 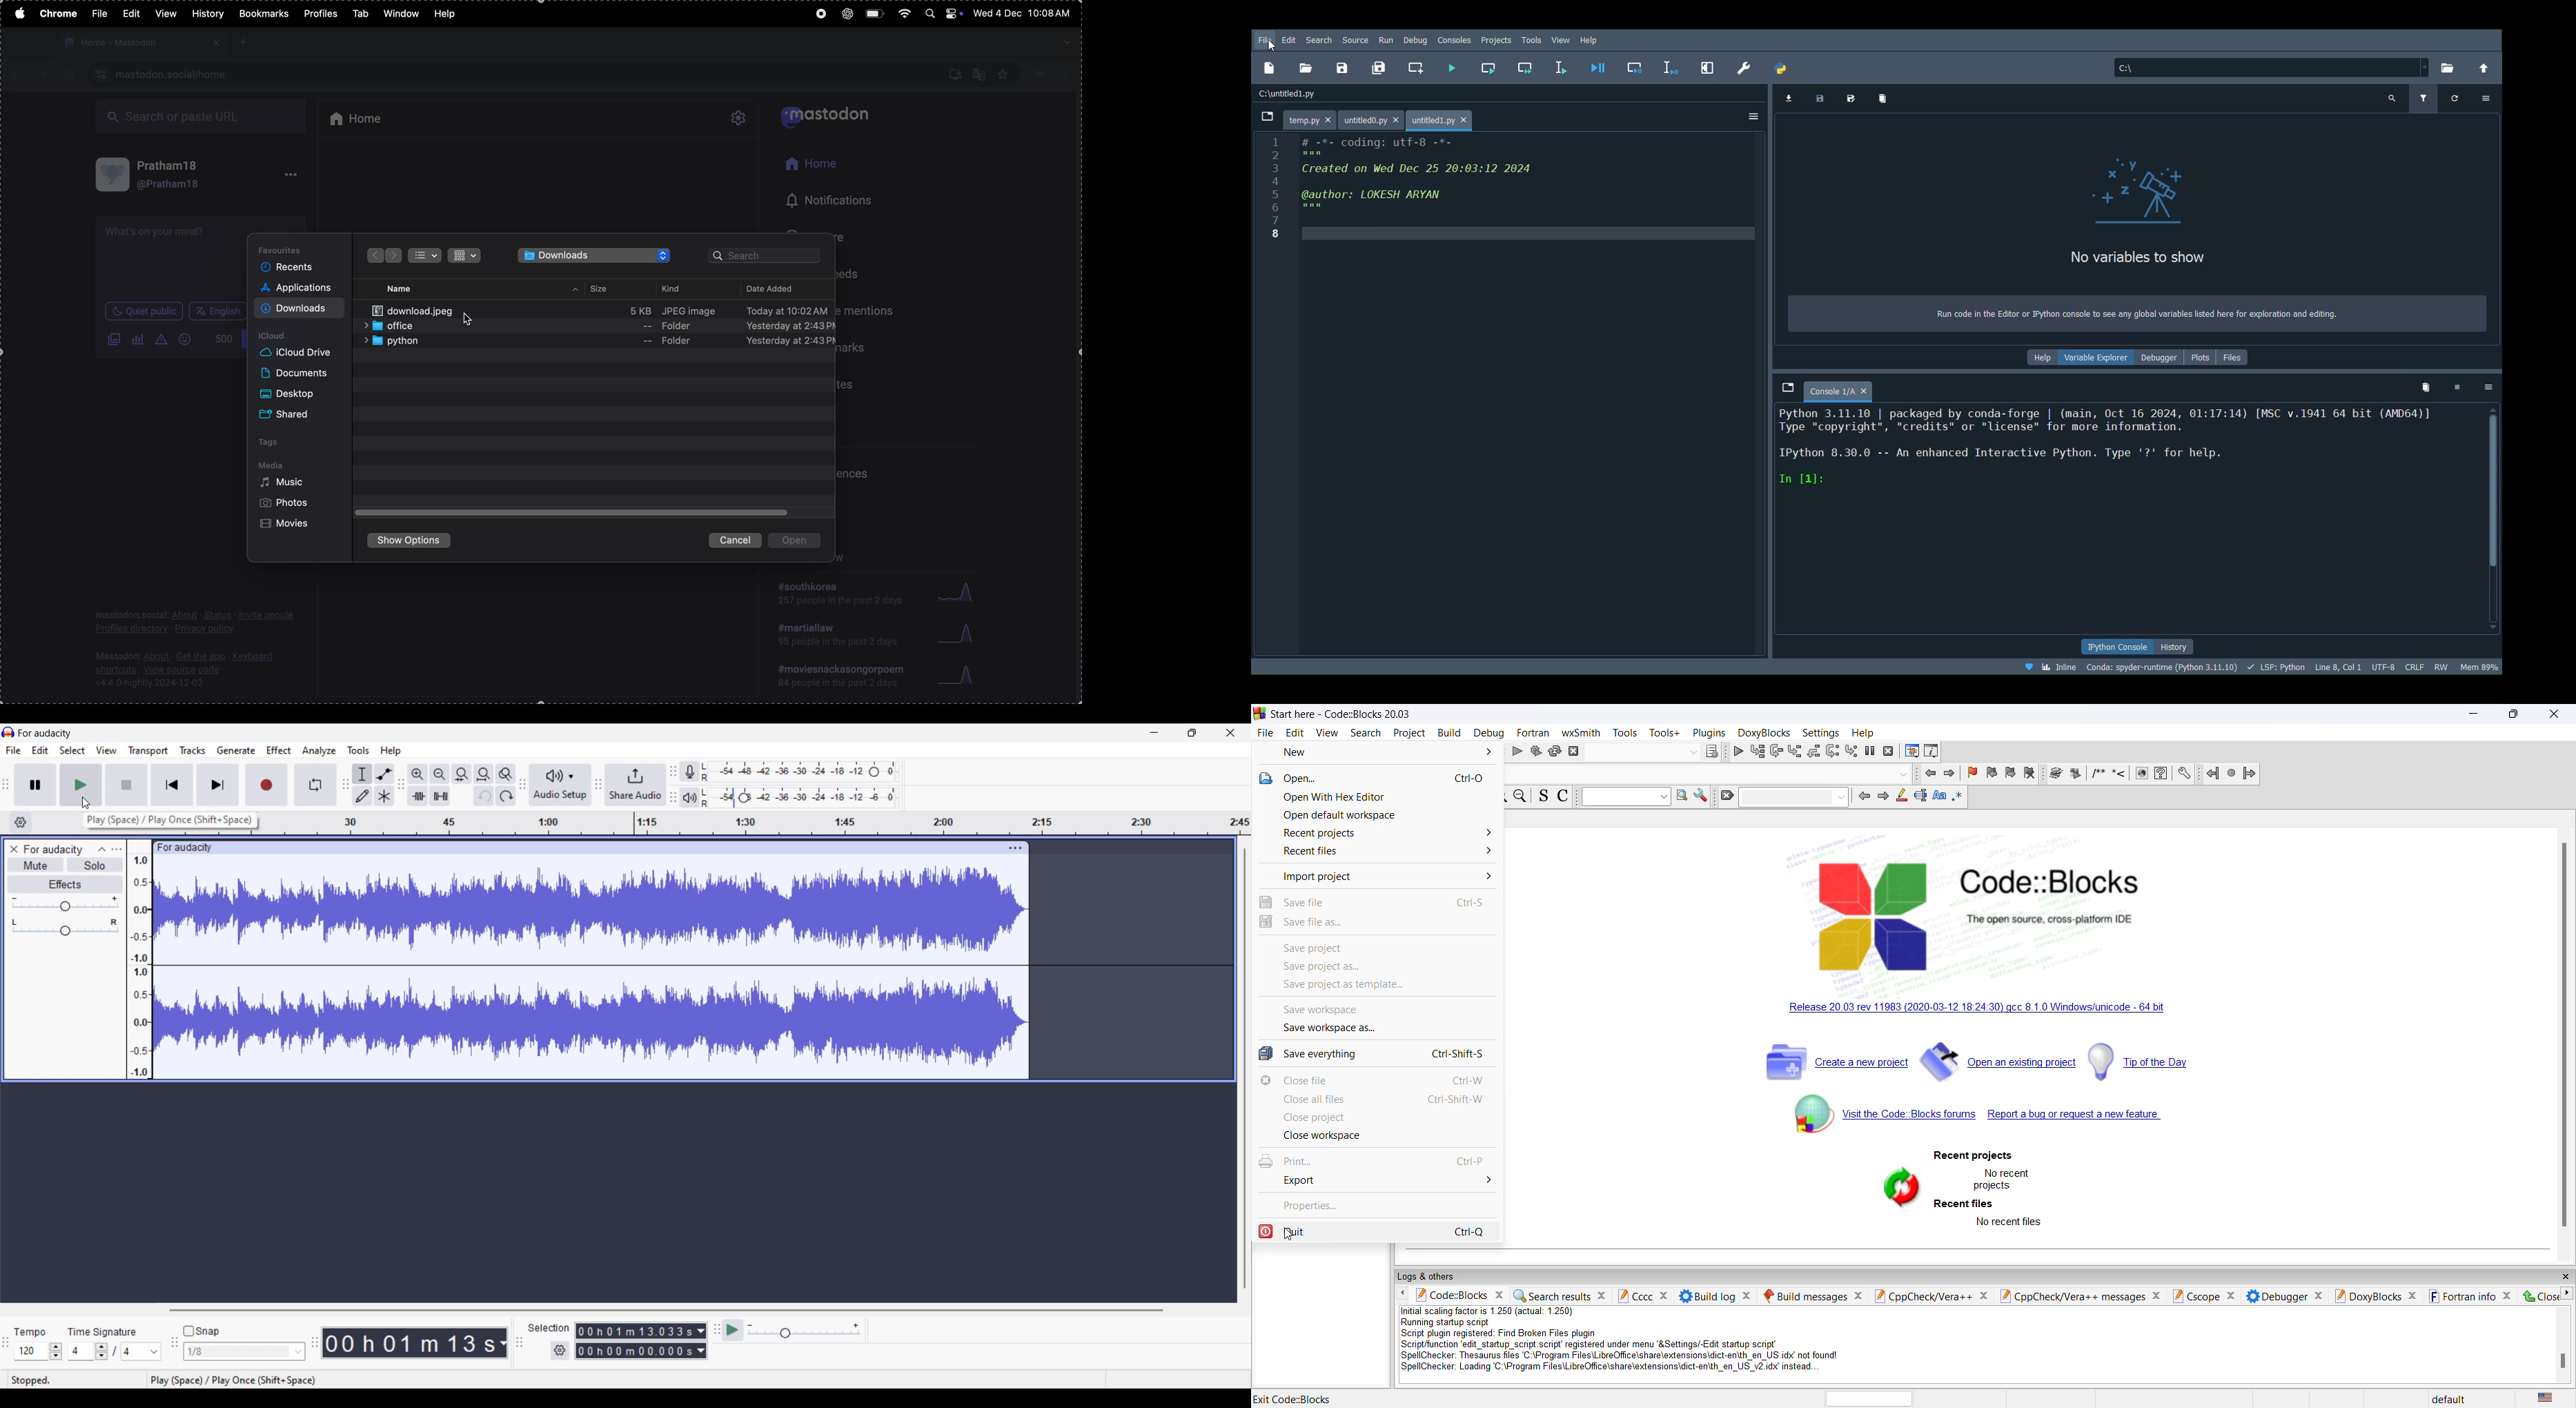 I want to click on Transport menu, so click(x=148, y=750).